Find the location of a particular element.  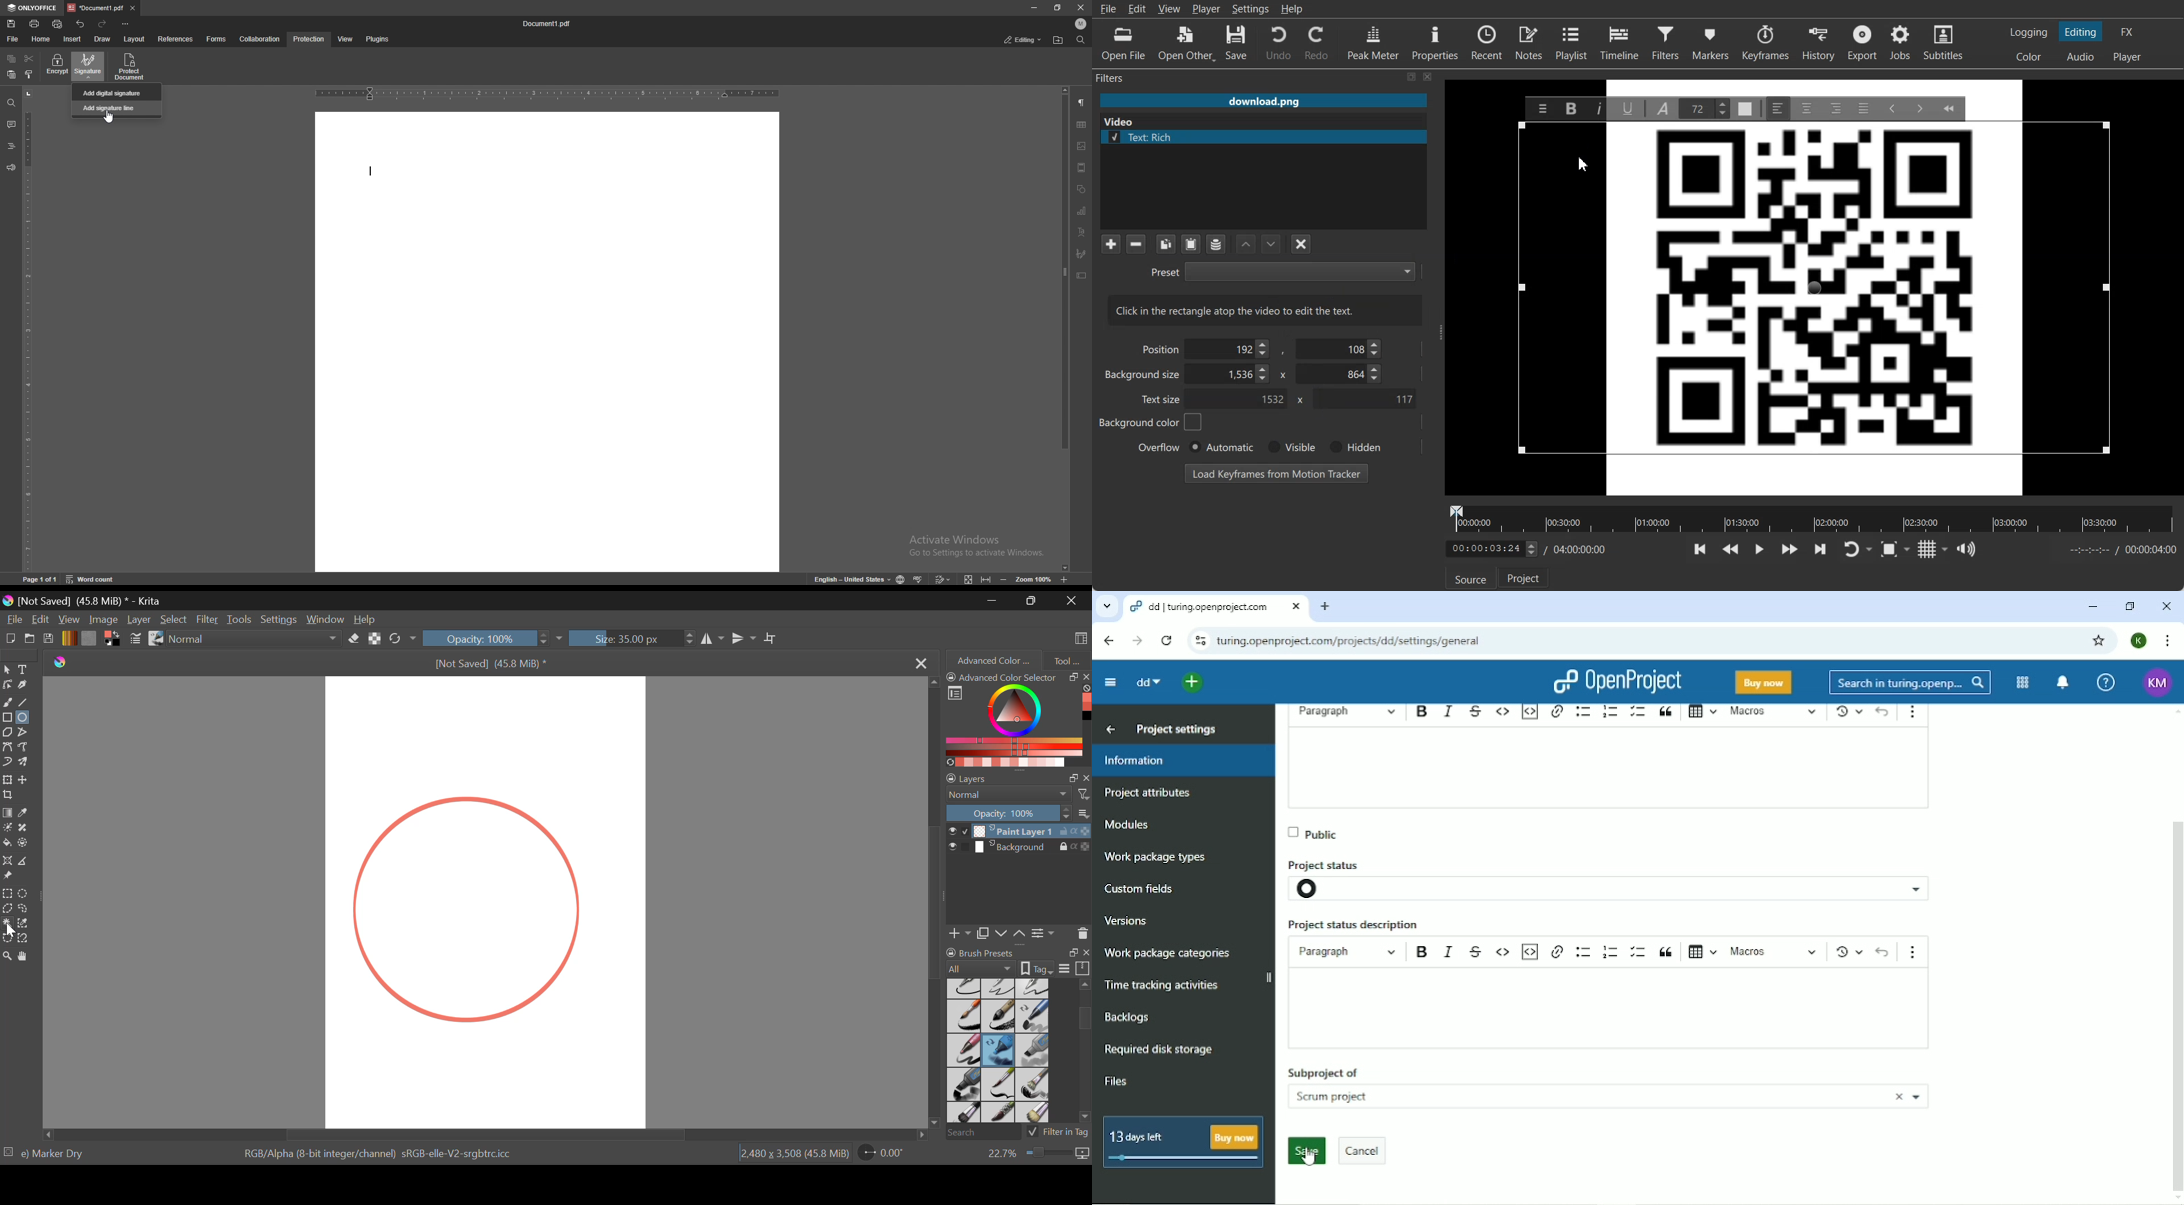

Background size Y- Co-ordinate is located at coordinates (1340, 375).